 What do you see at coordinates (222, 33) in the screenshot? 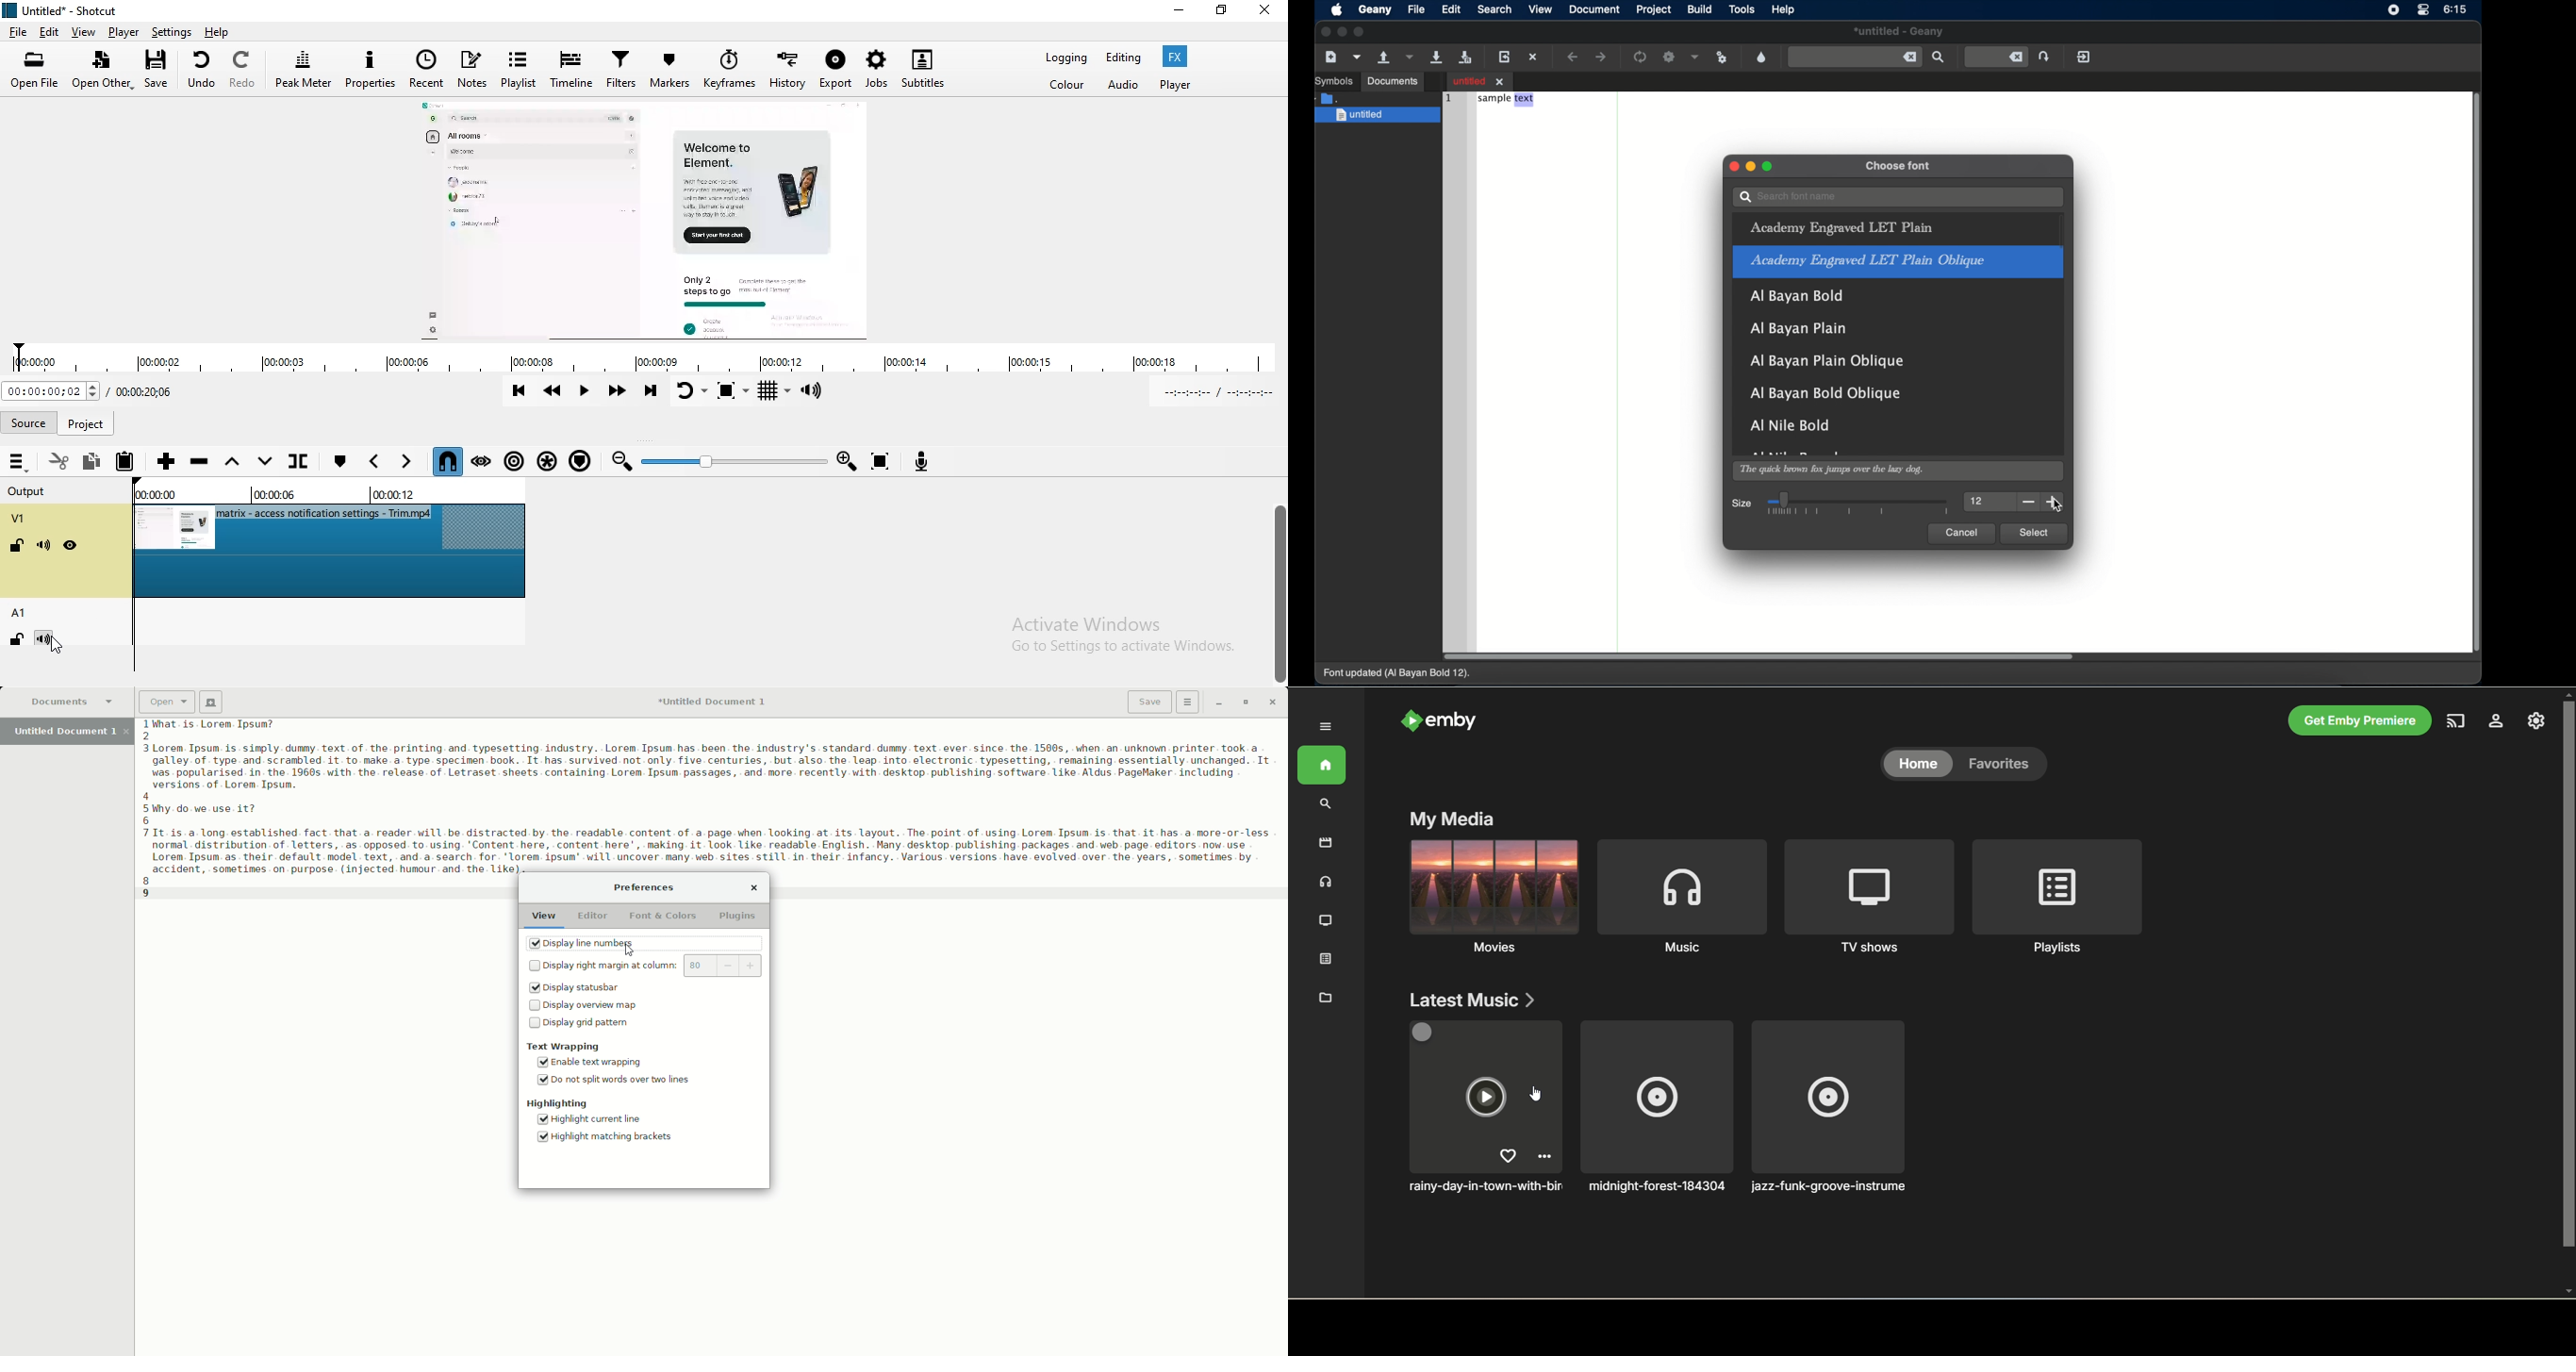
I see `help` at bounding box center [222, 33].